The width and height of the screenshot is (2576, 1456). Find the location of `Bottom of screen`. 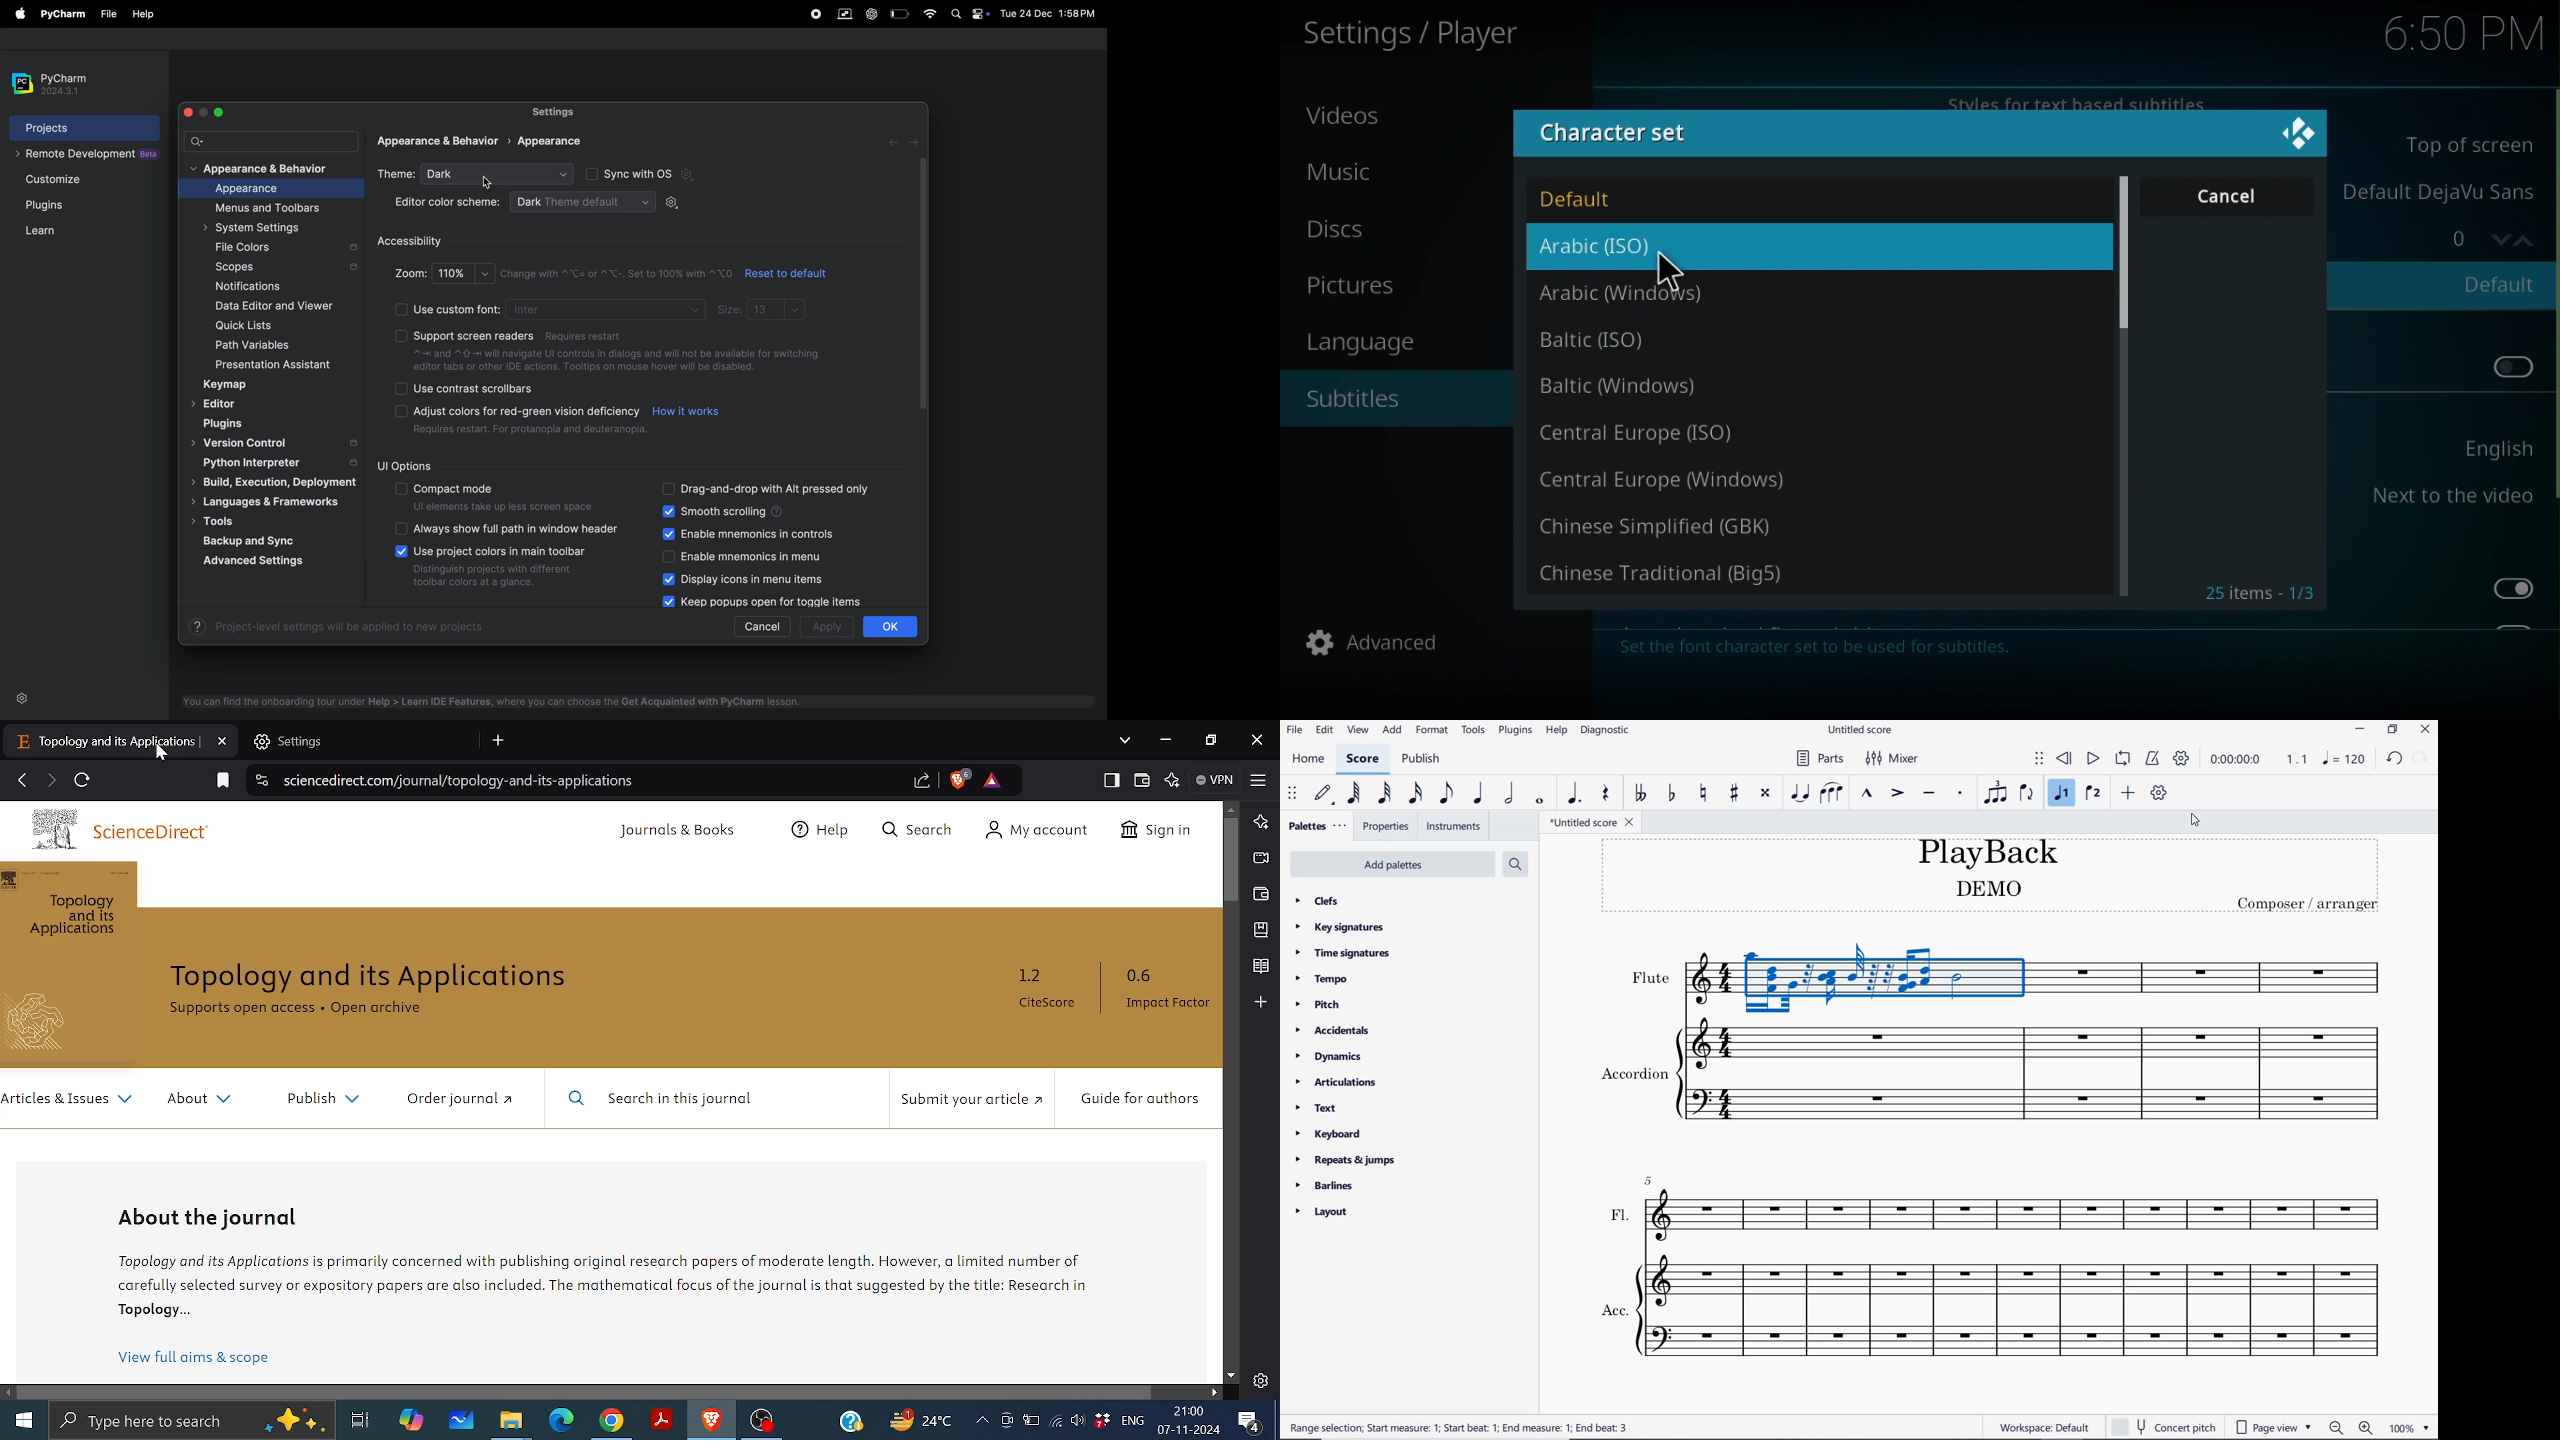

Bottom of screen is located at coordinates (2443, 146).